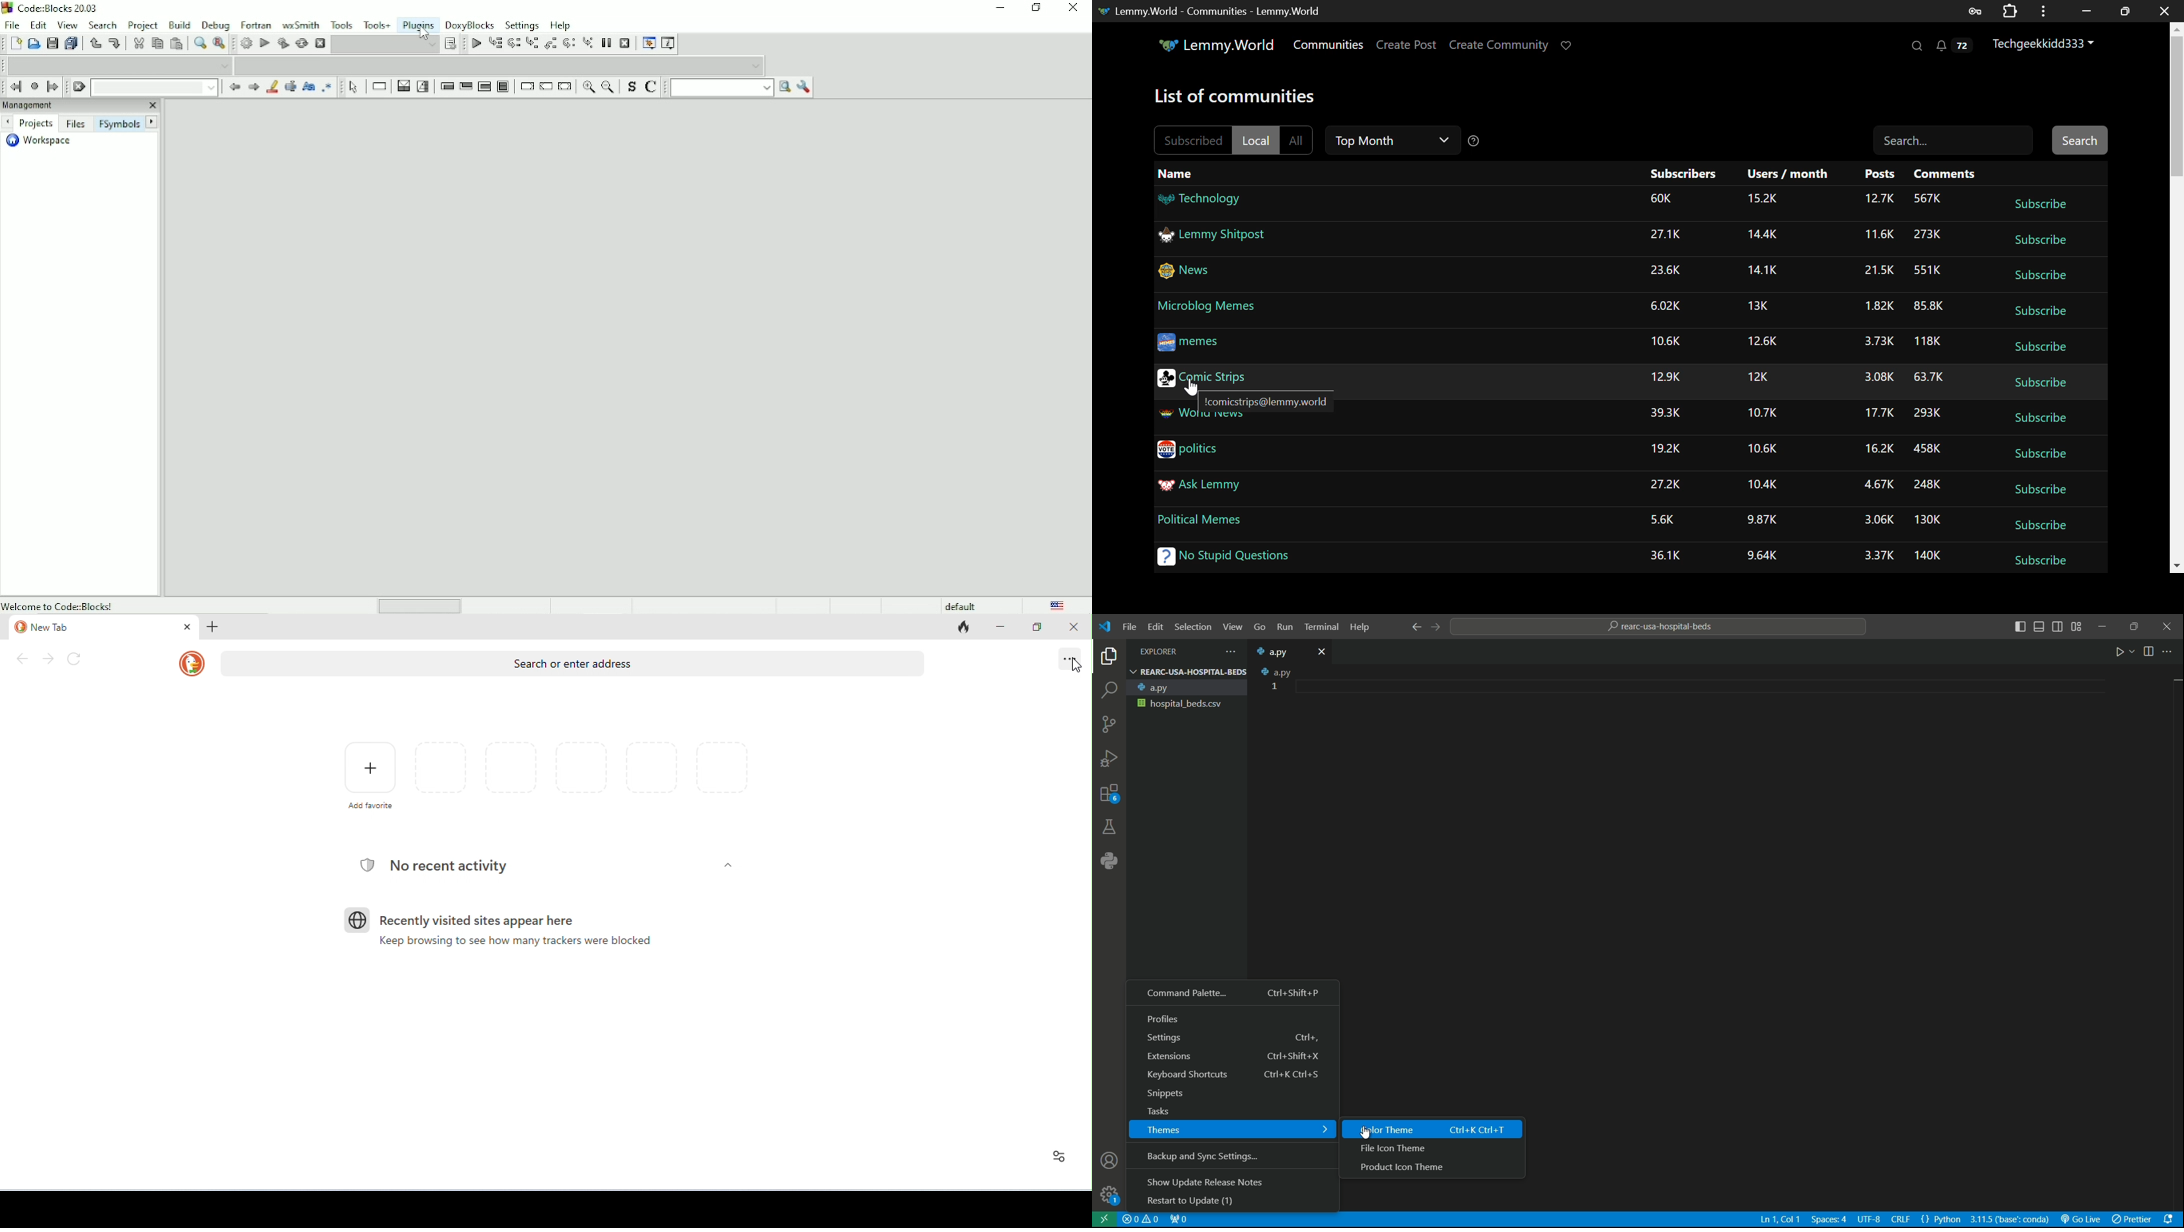 This screenshot has height=1232, width=2184. What do you see at coordinates (246, 43) in the screenshot?
I see `Build` at bounding box center [246, 43].